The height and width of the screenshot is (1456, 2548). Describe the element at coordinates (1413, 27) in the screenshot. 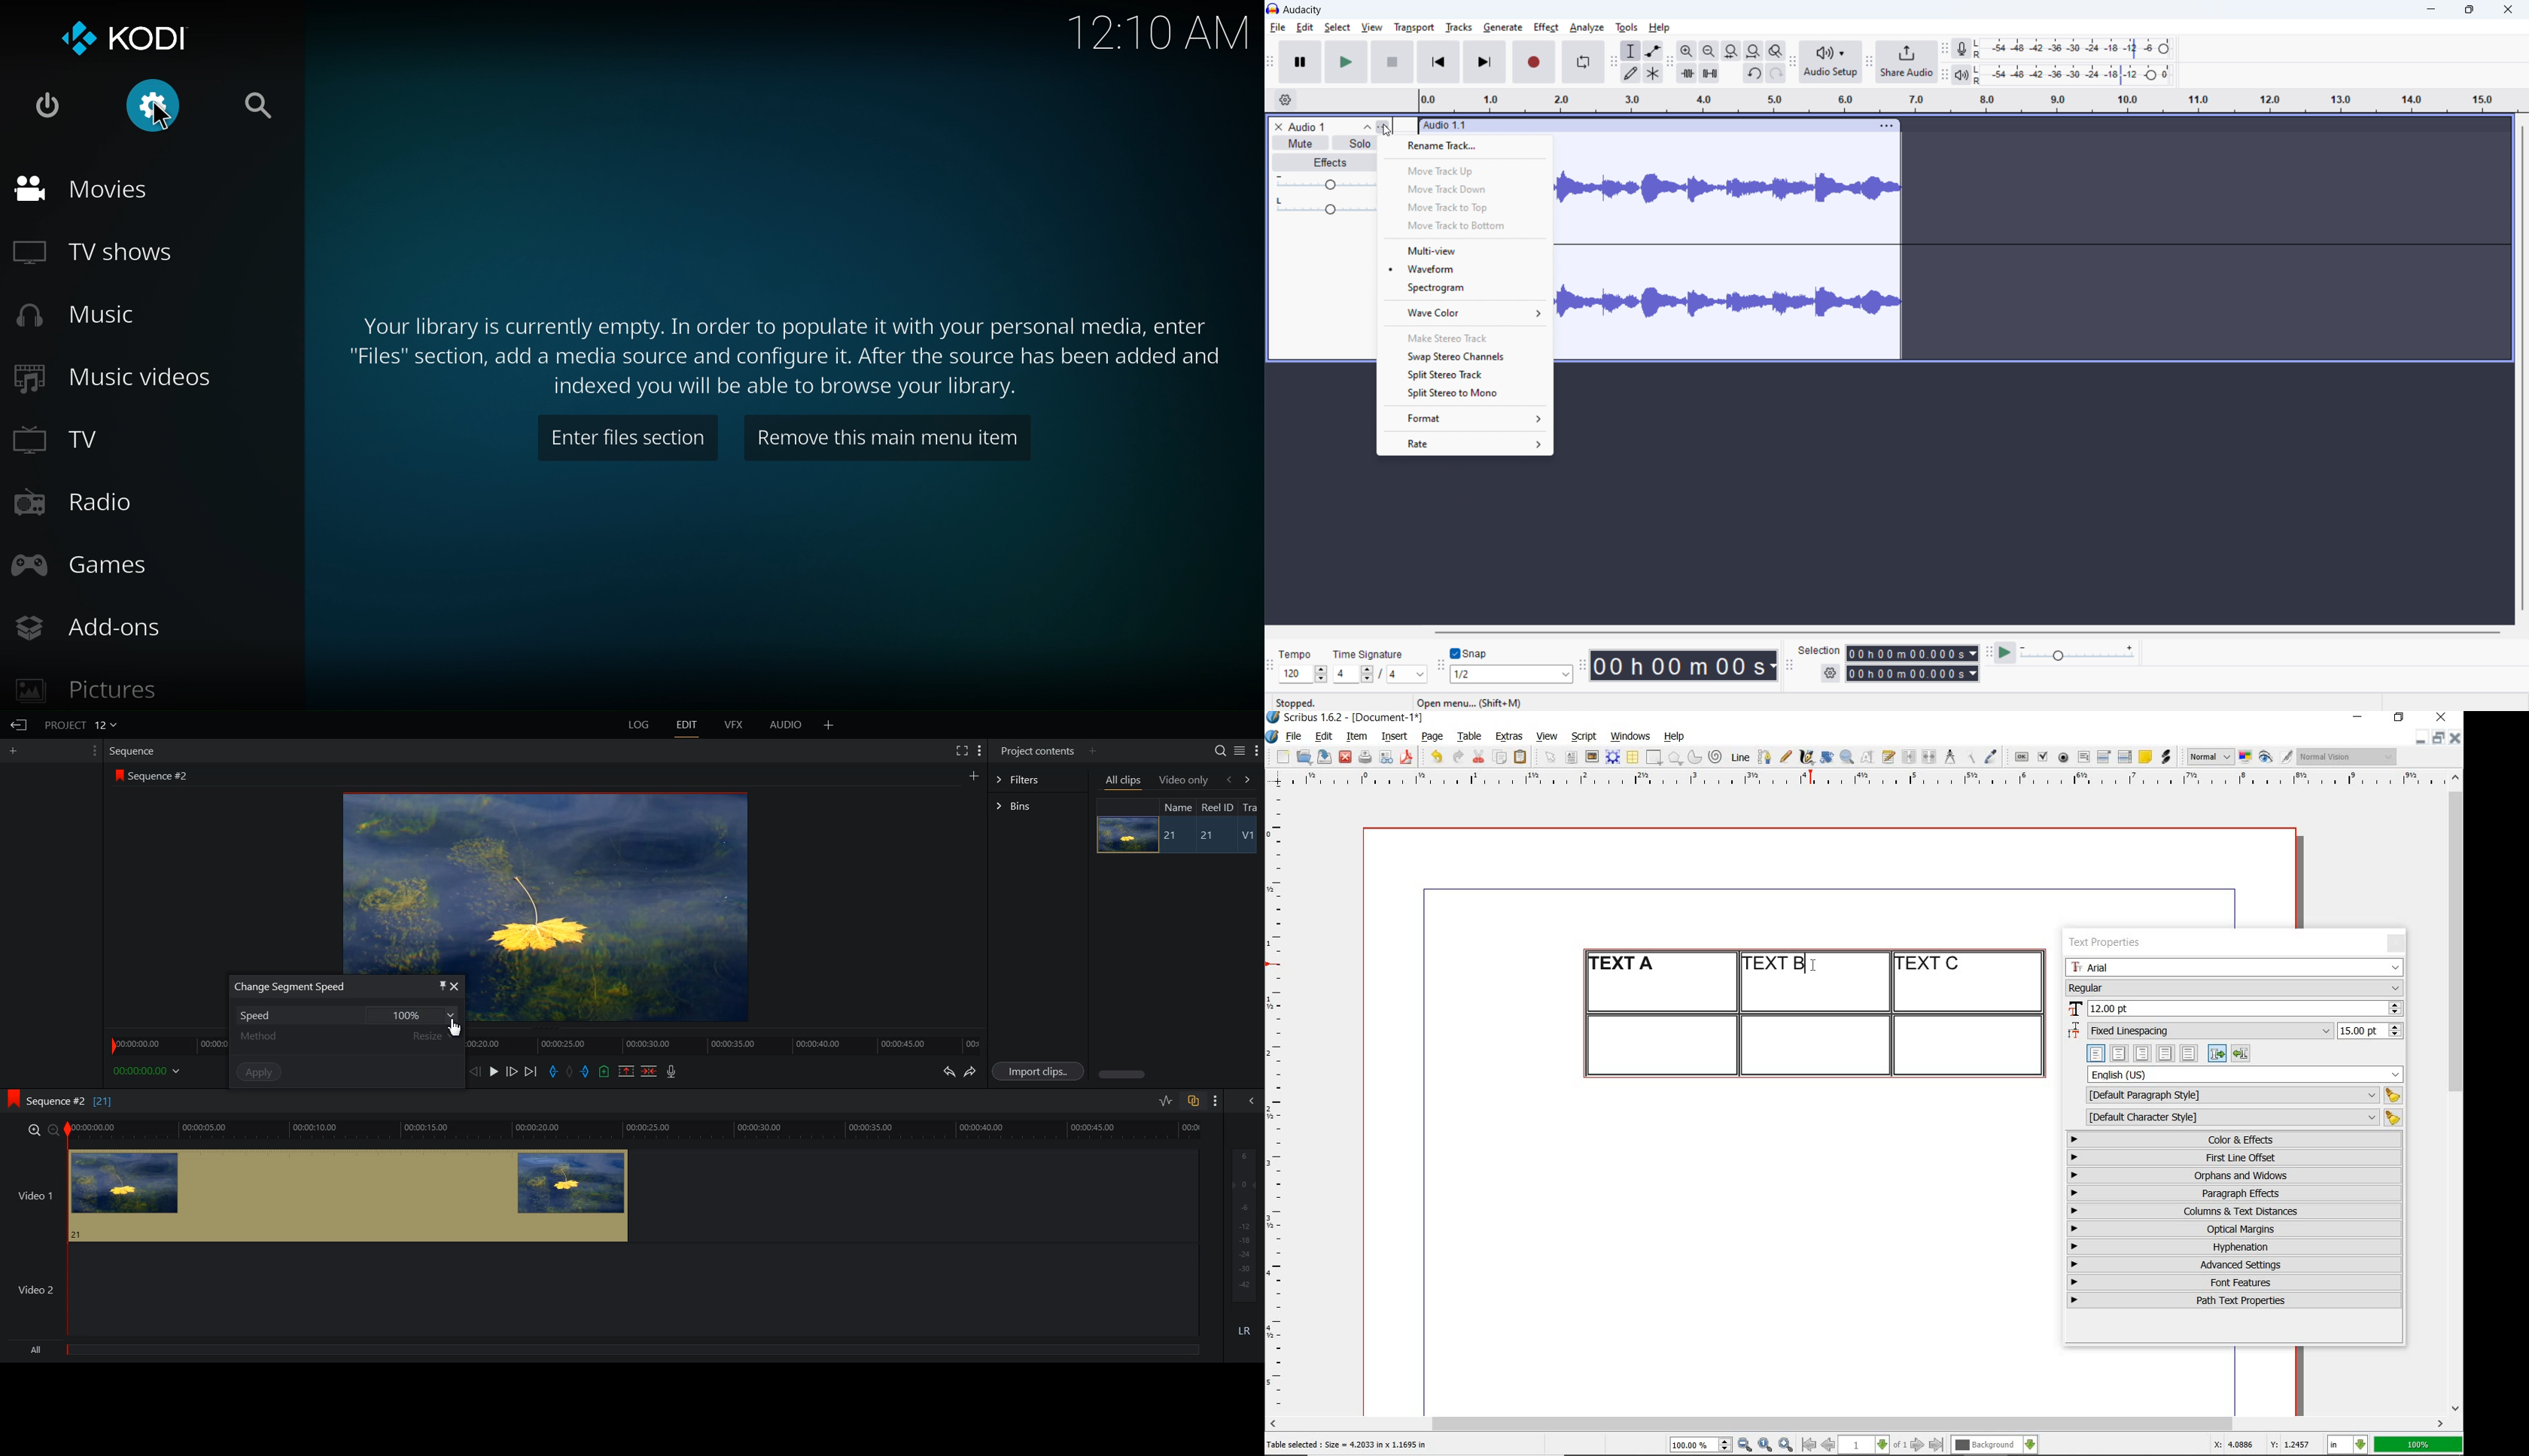

I see `transport` at that location.